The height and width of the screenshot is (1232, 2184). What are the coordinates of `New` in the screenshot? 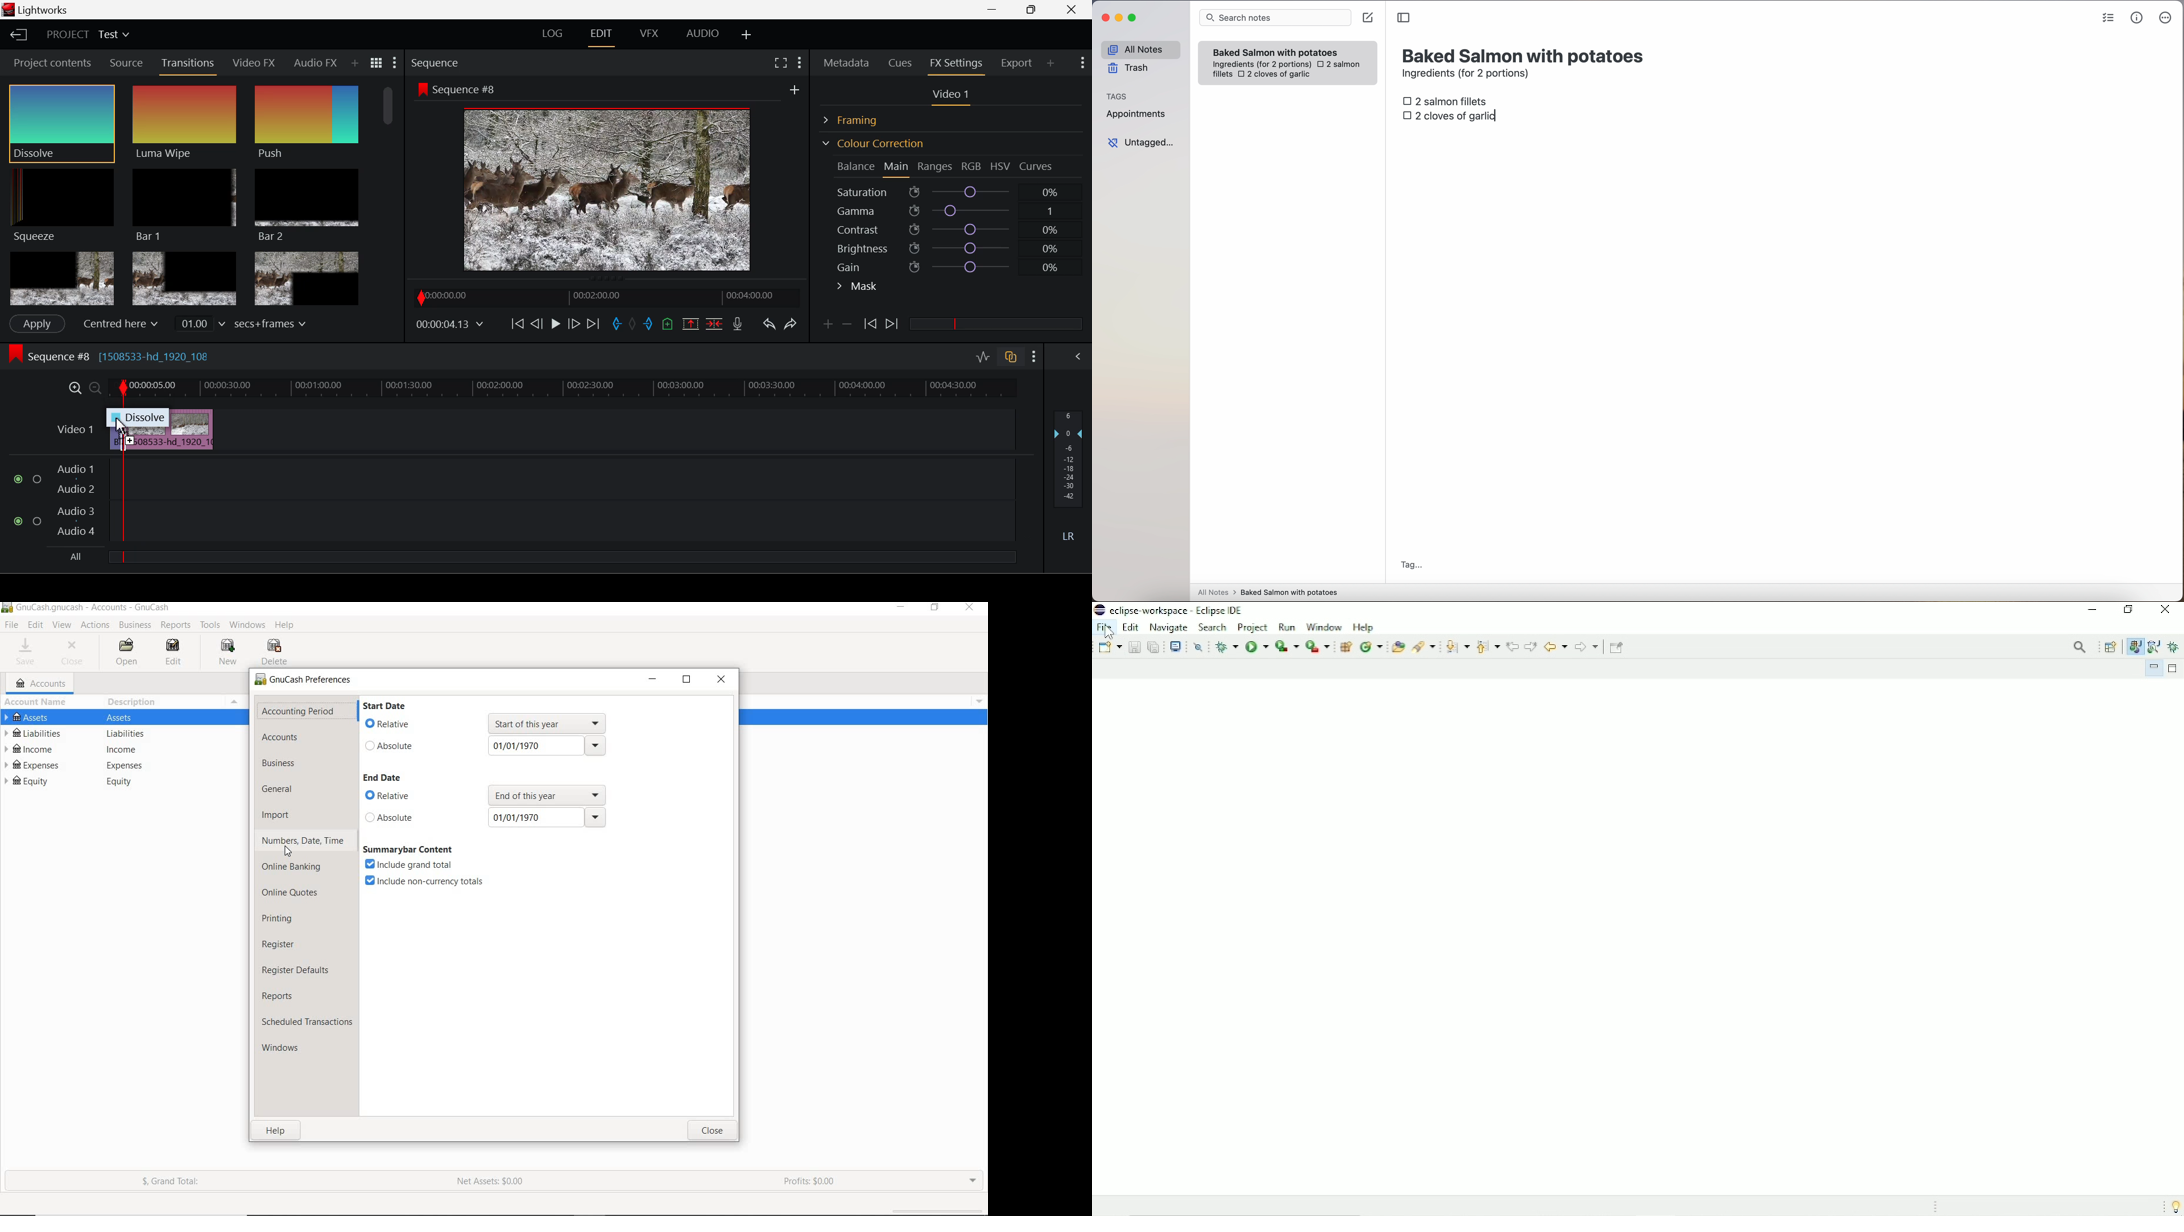 It's located at (1109, 645).